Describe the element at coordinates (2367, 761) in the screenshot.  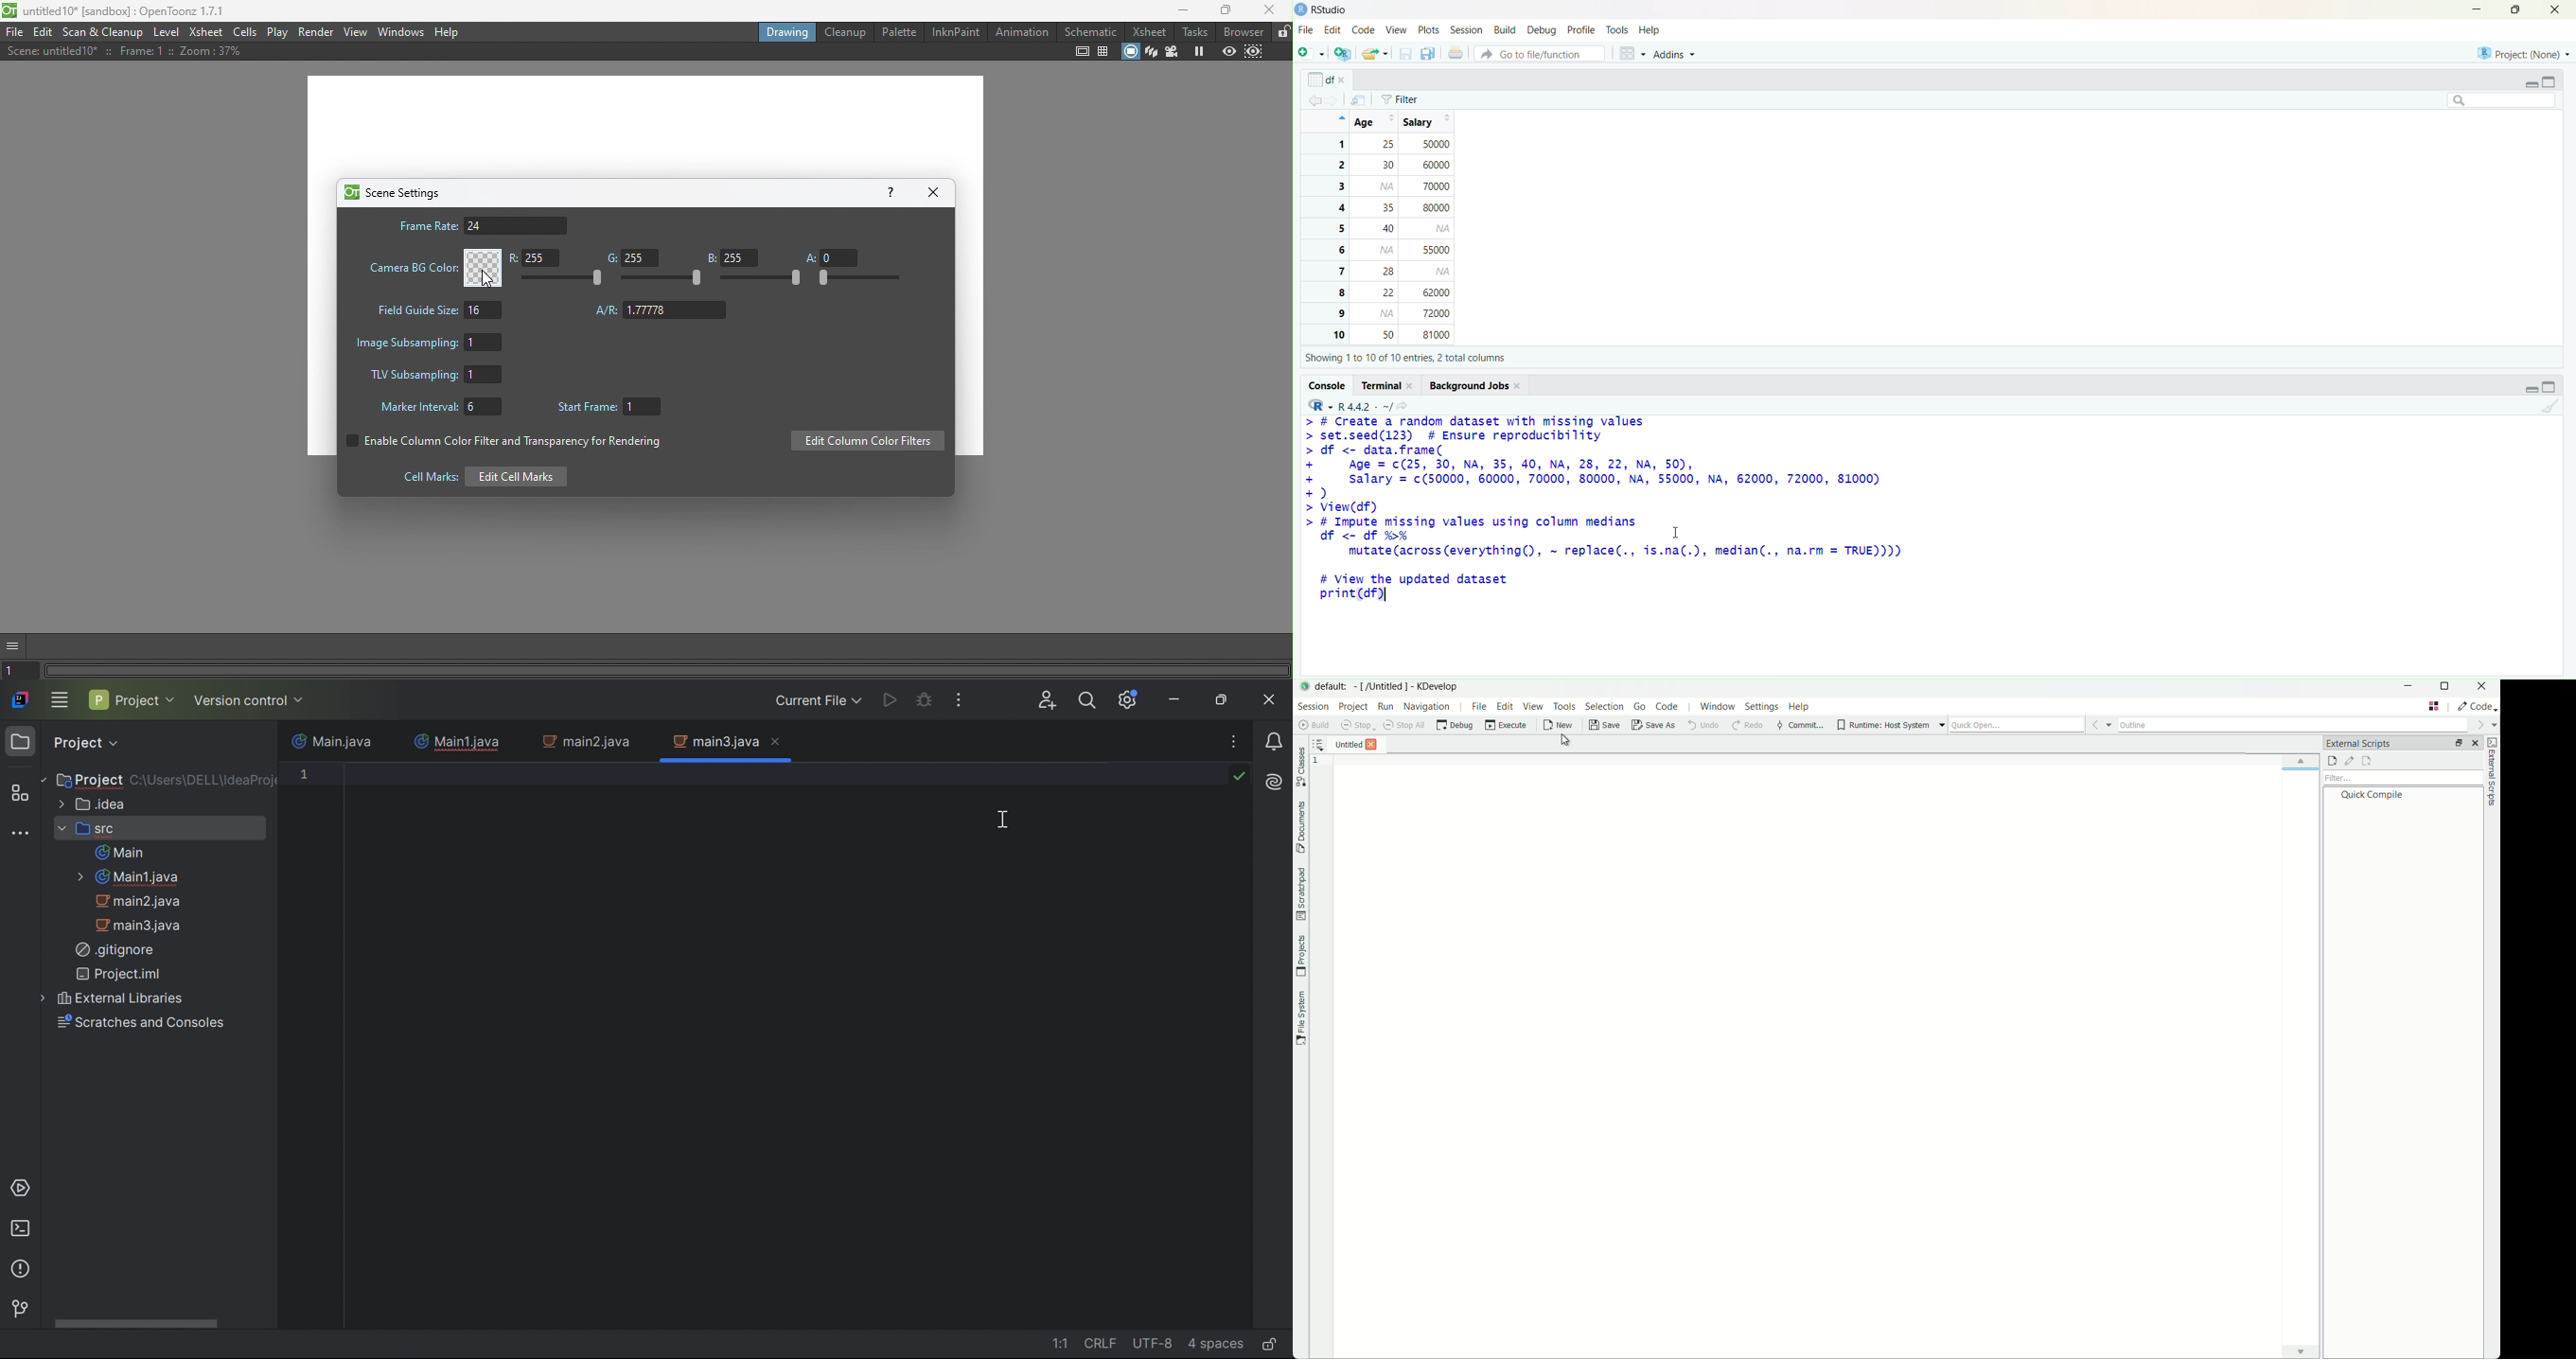
I see `remove external scripts` at that location.